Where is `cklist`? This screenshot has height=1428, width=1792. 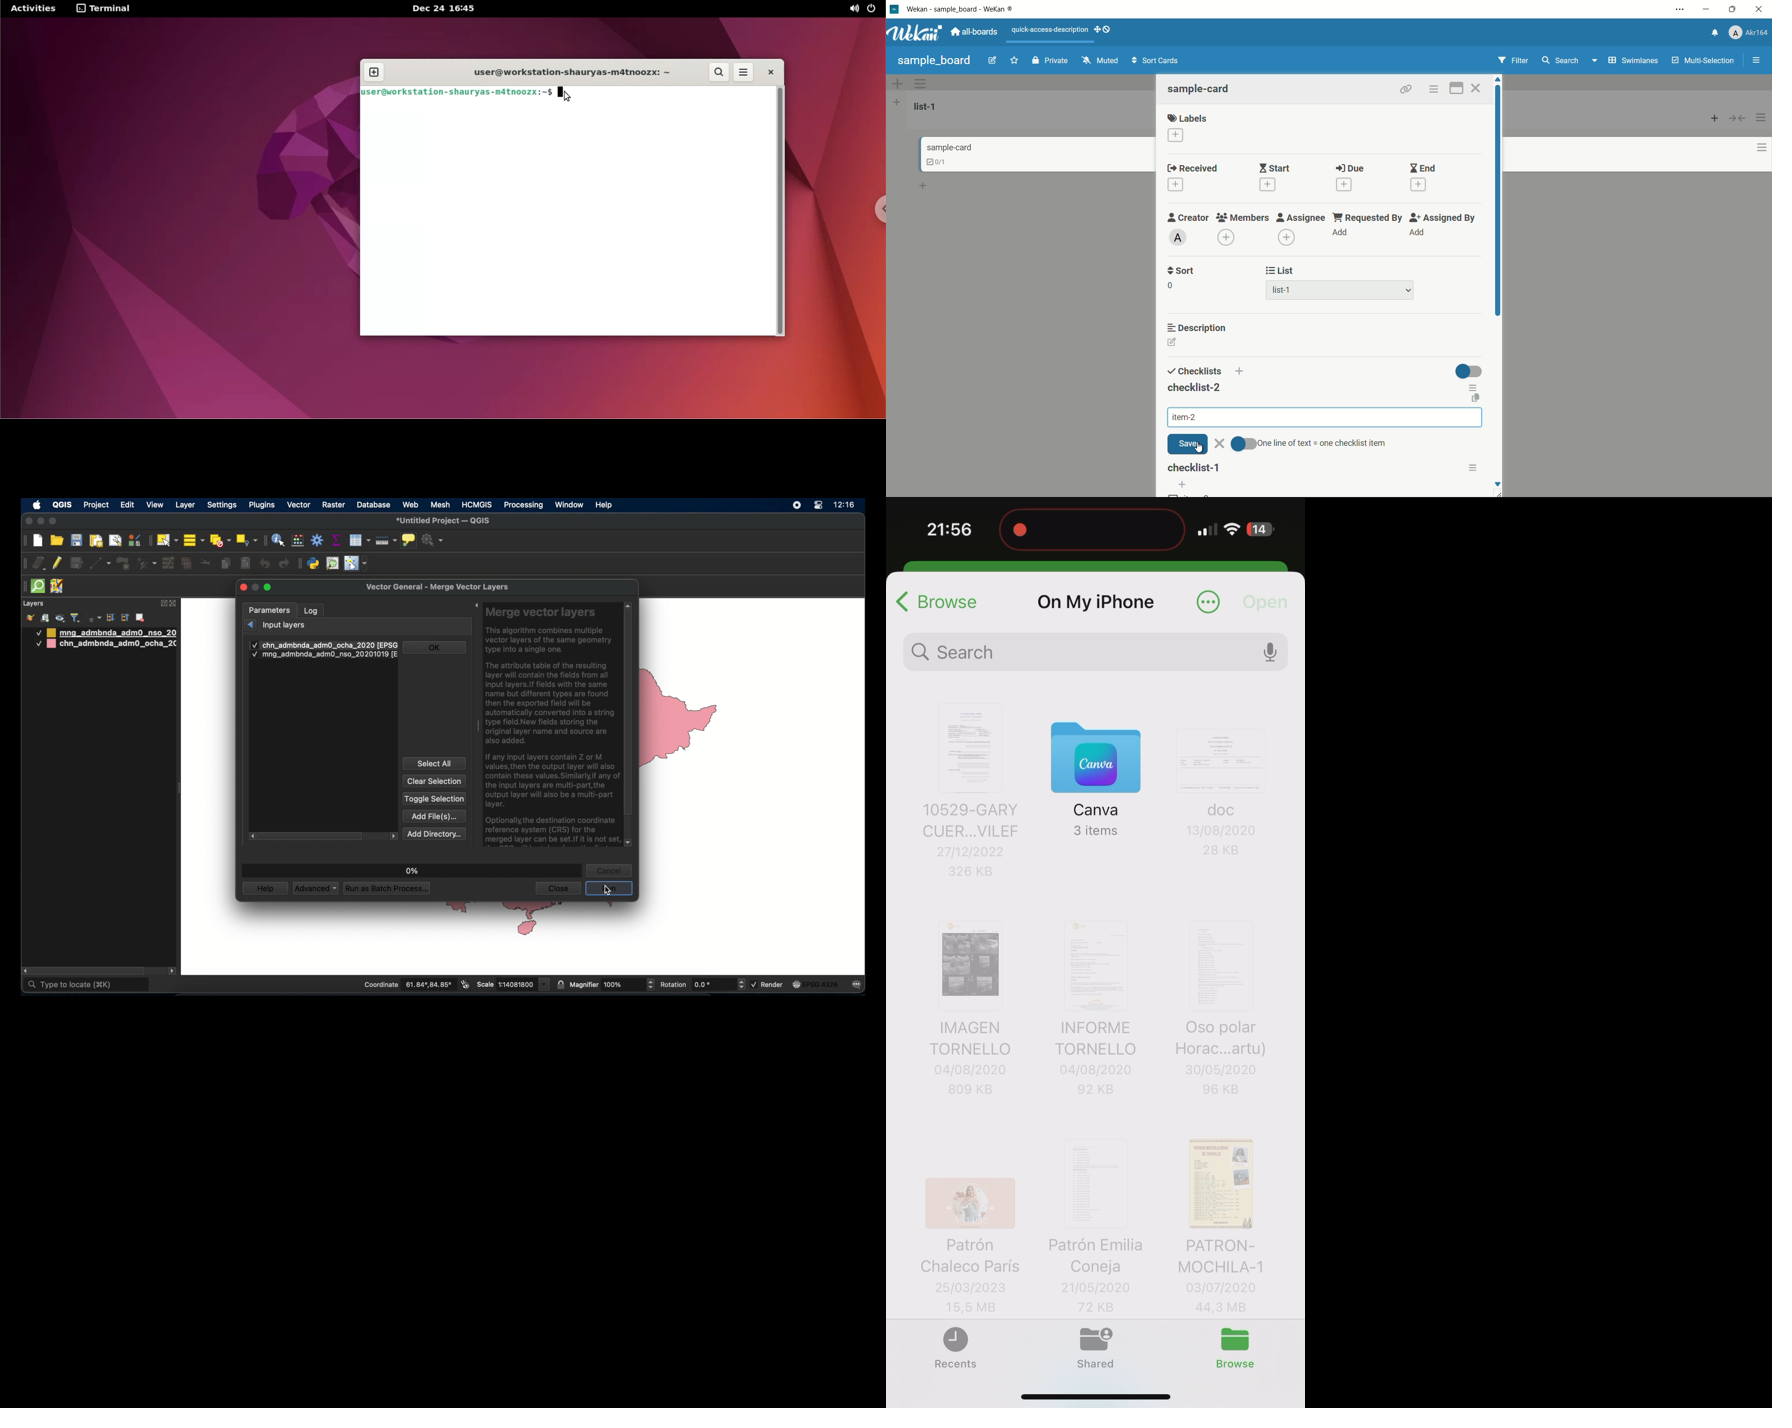
cklist is located at coordinates (937, 162).